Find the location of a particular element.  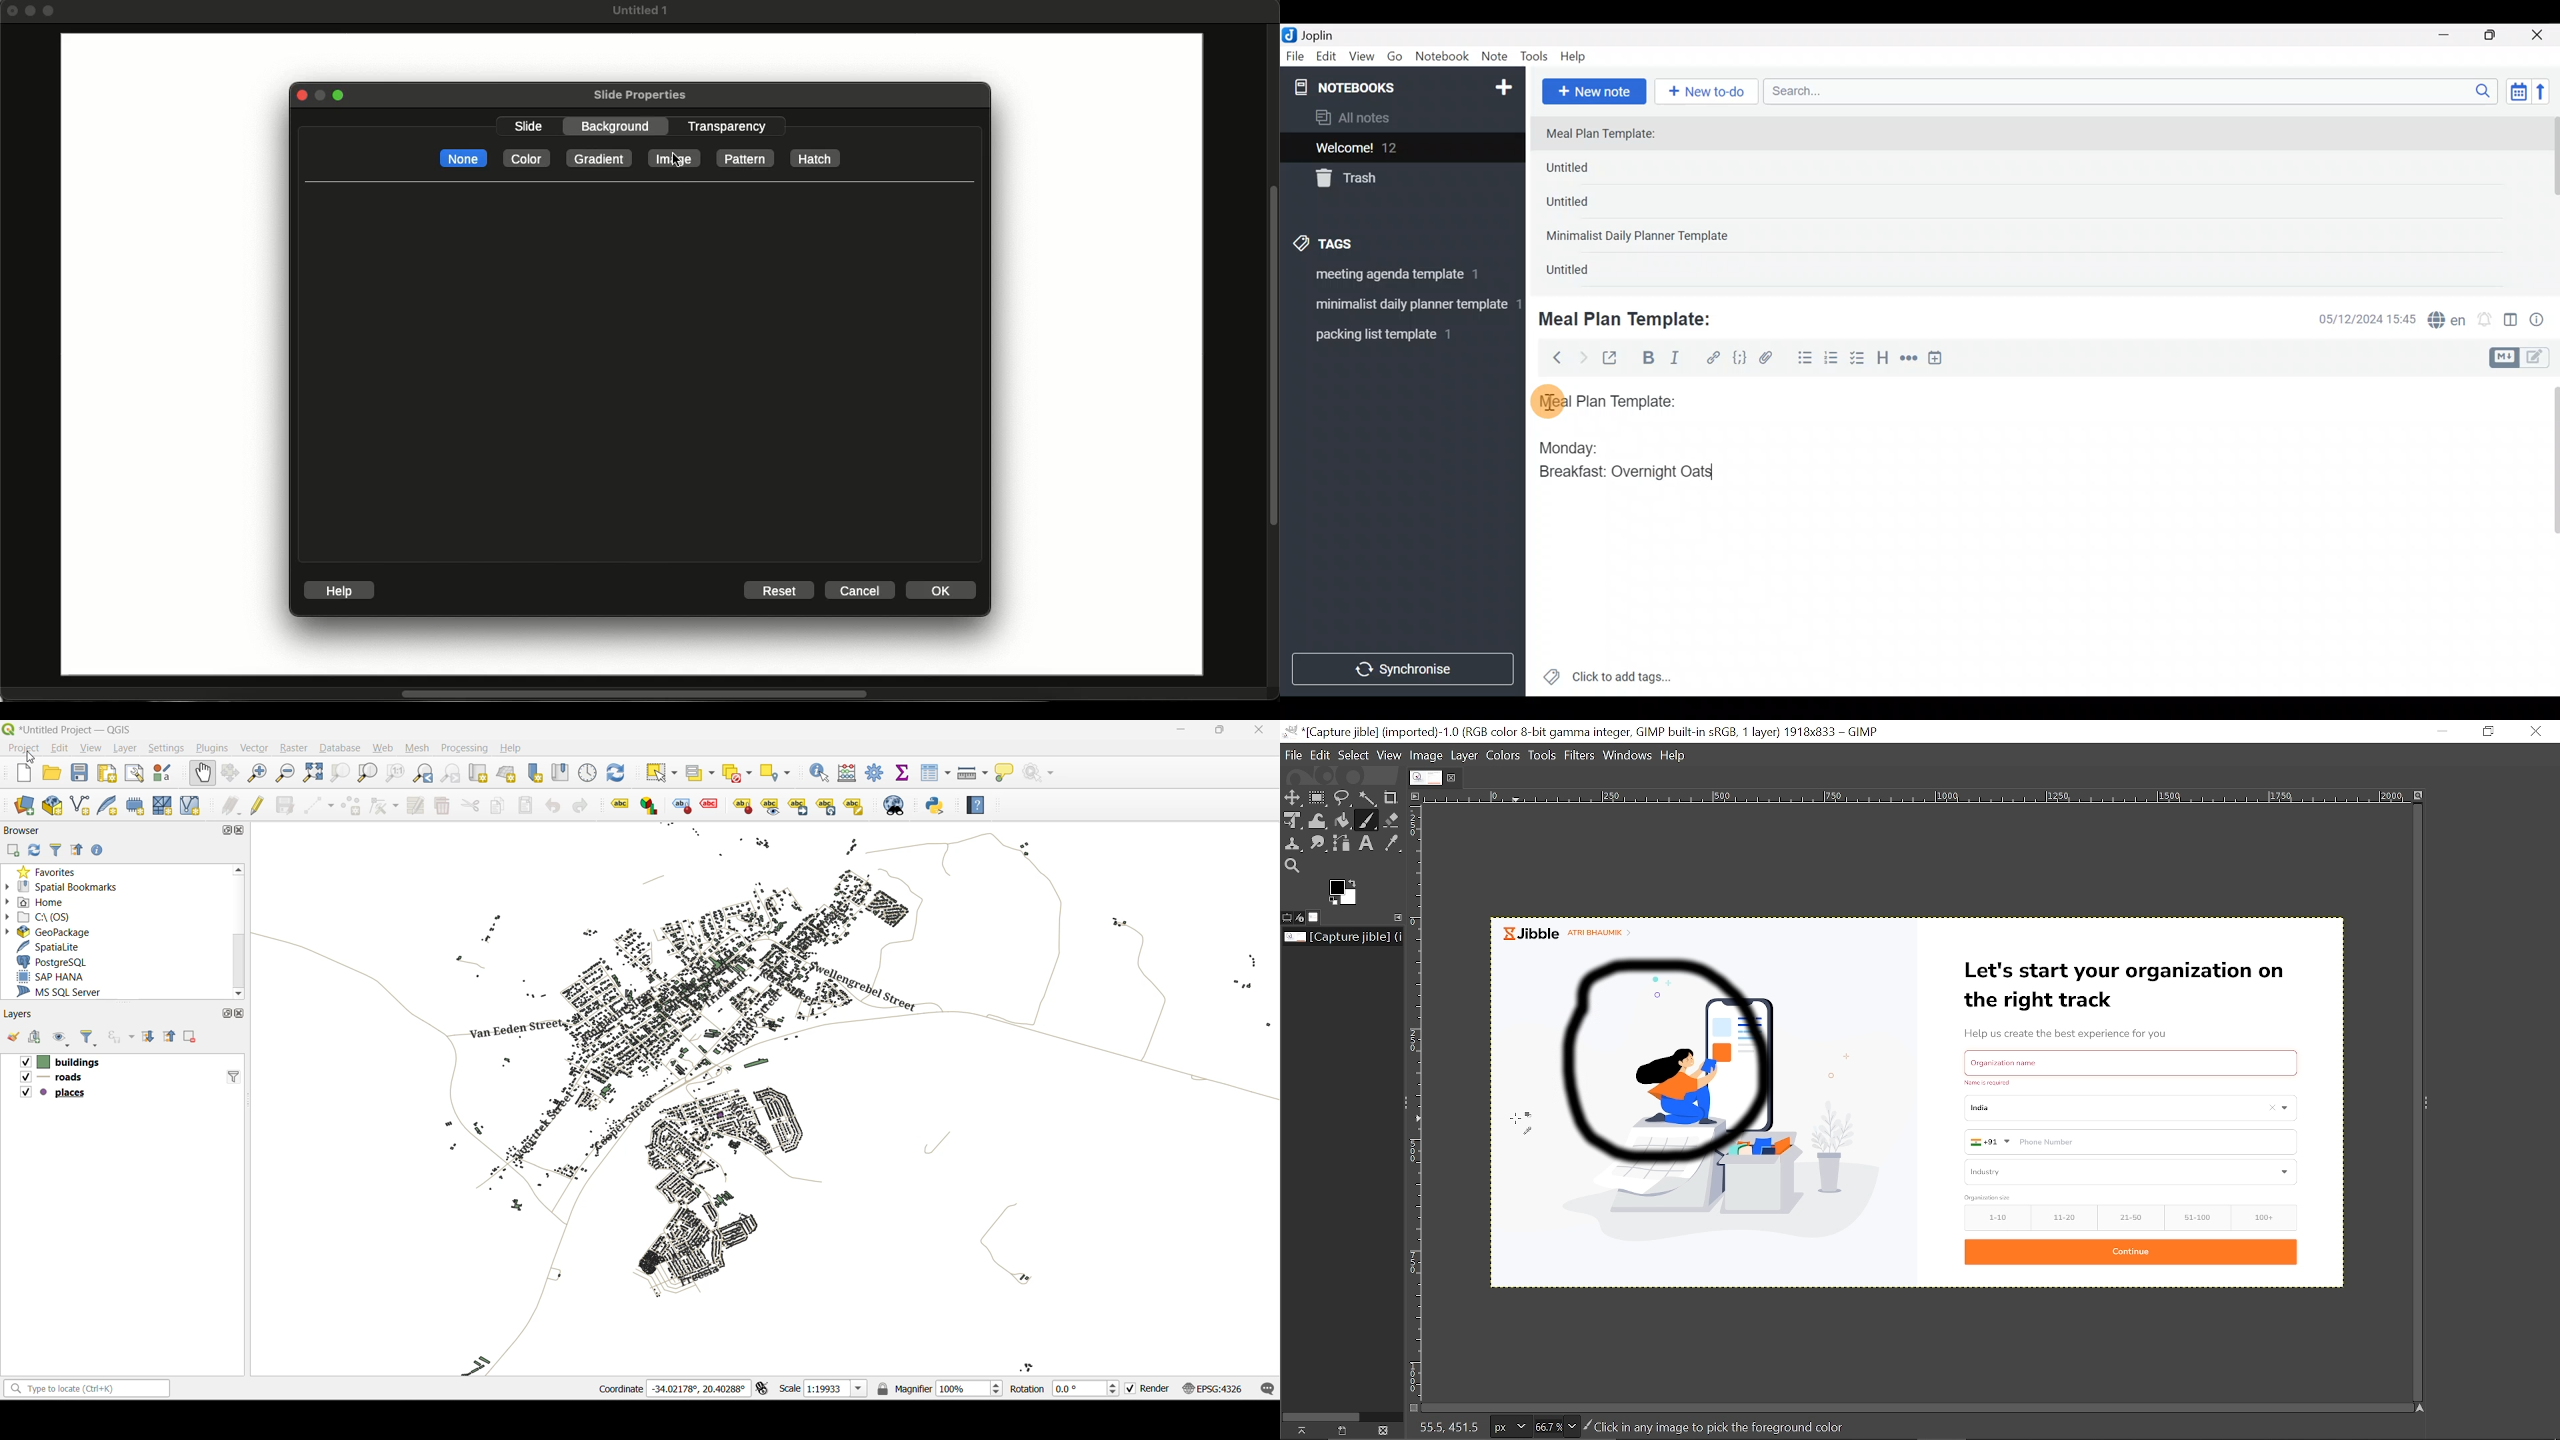

text Cursor is located at coordinates (1733, 473).